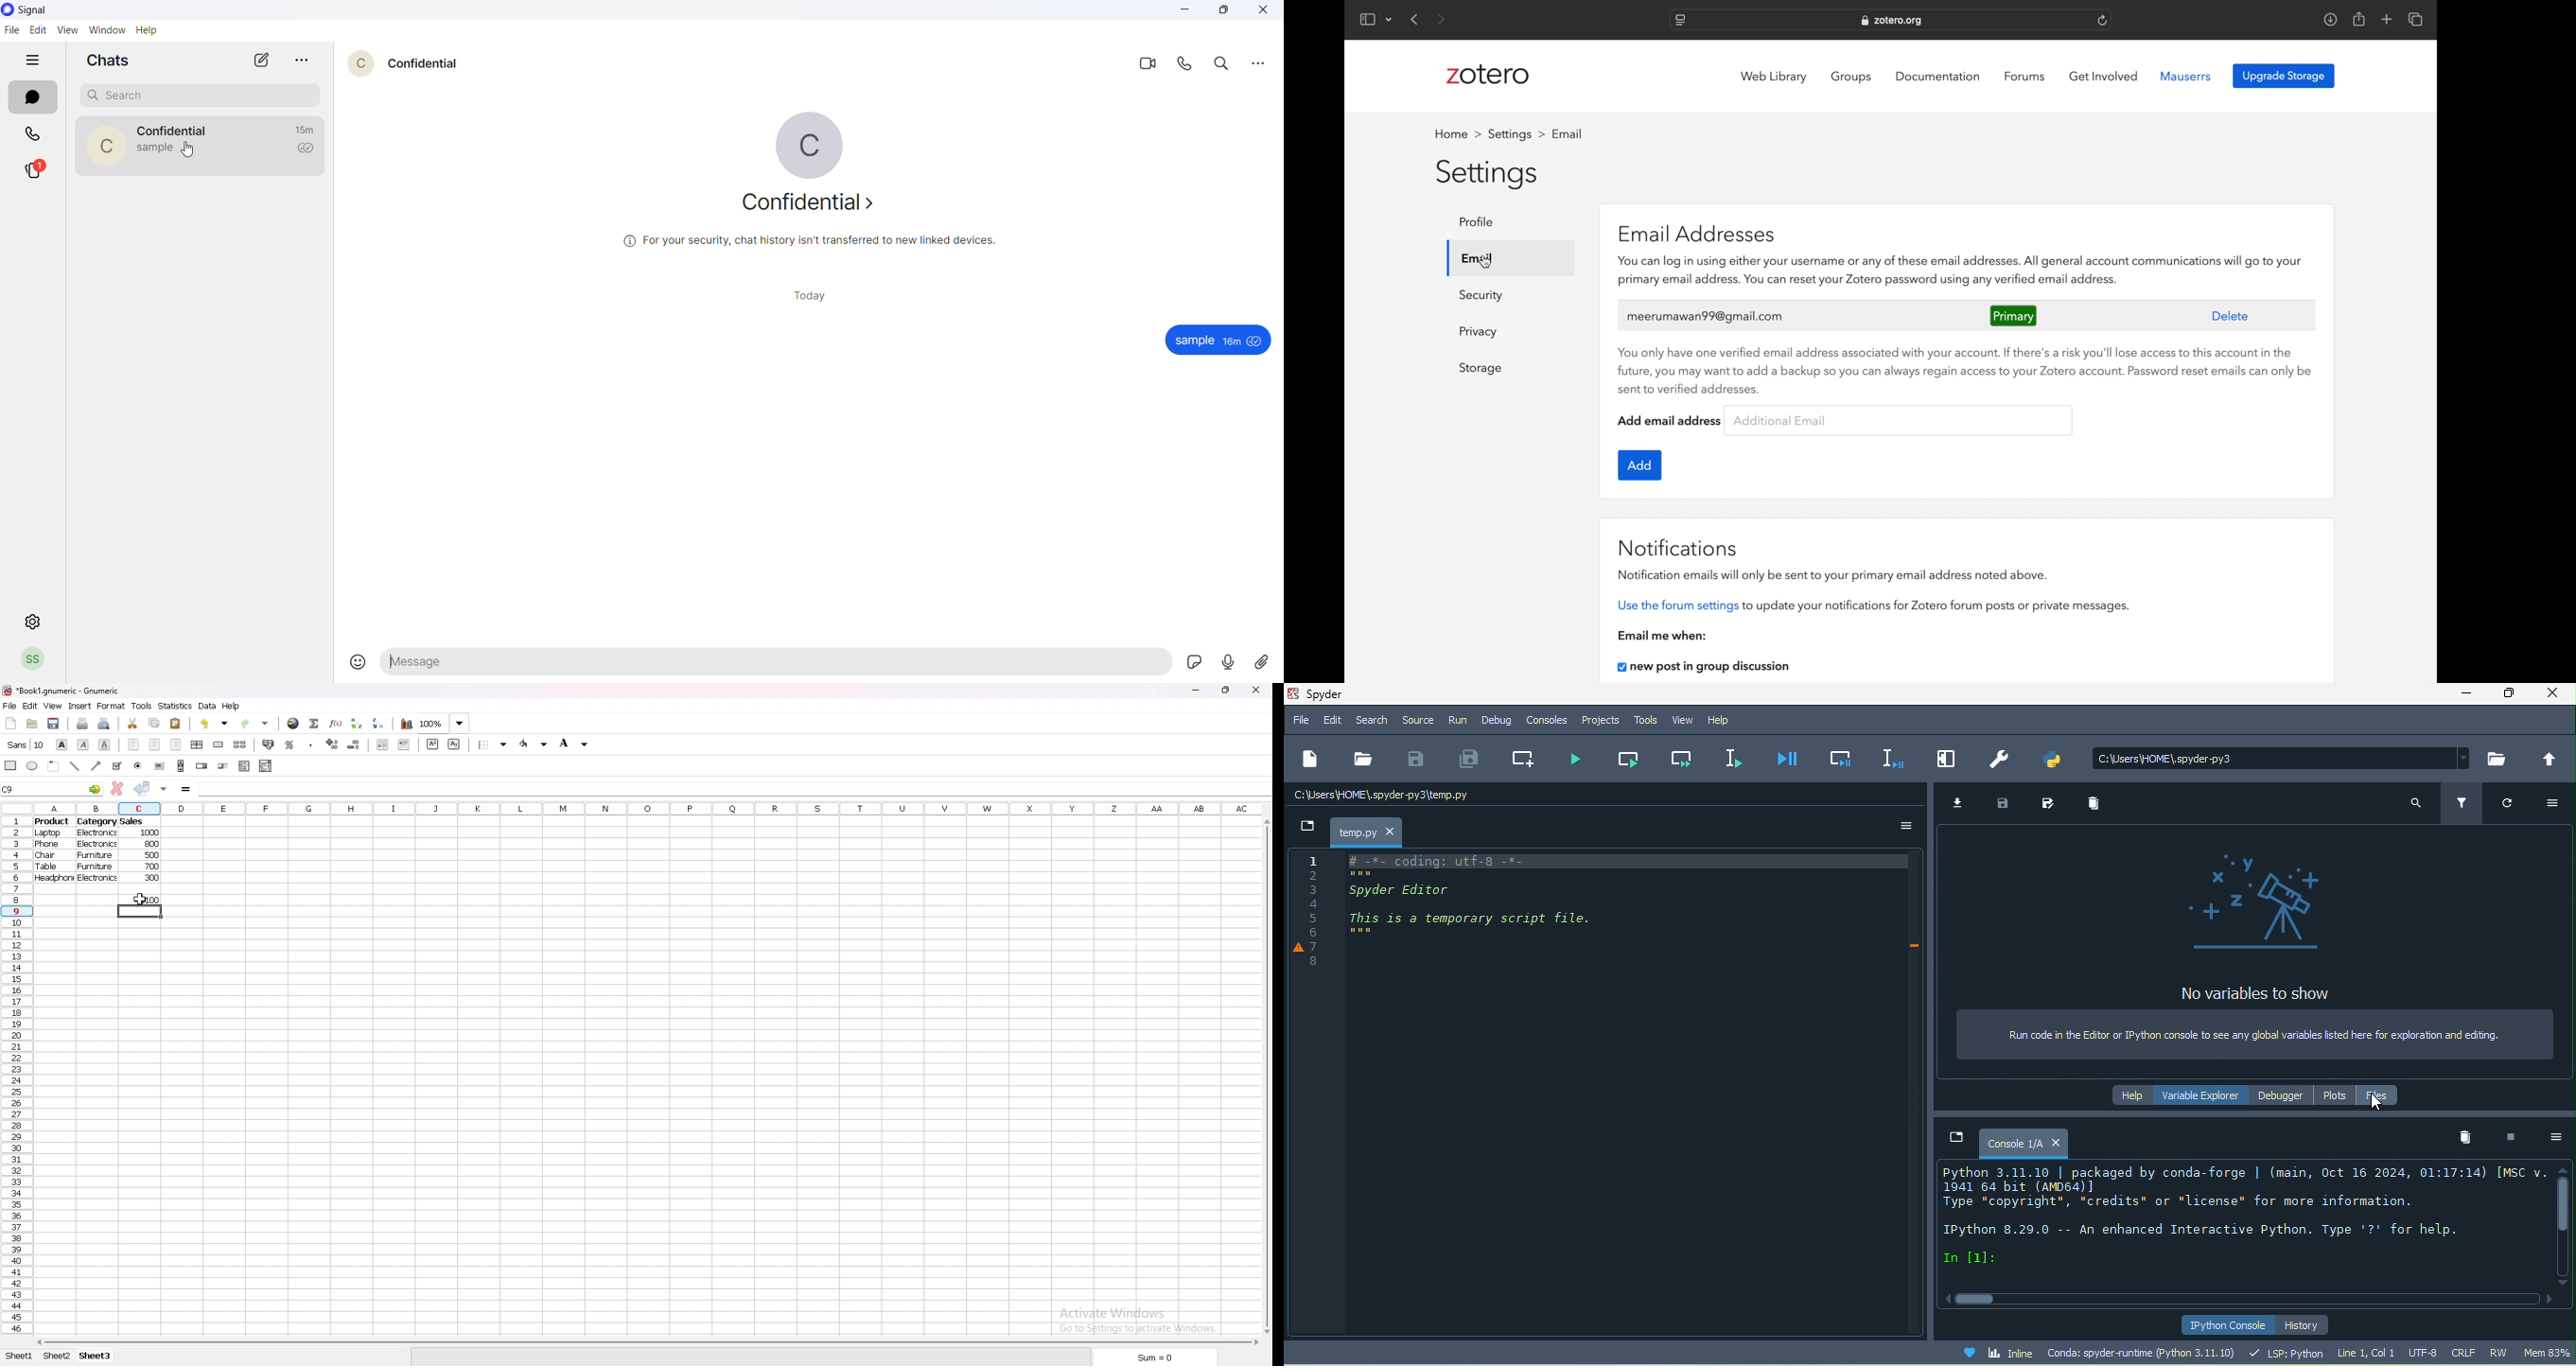  I want to click on option, so click(1904, 827).